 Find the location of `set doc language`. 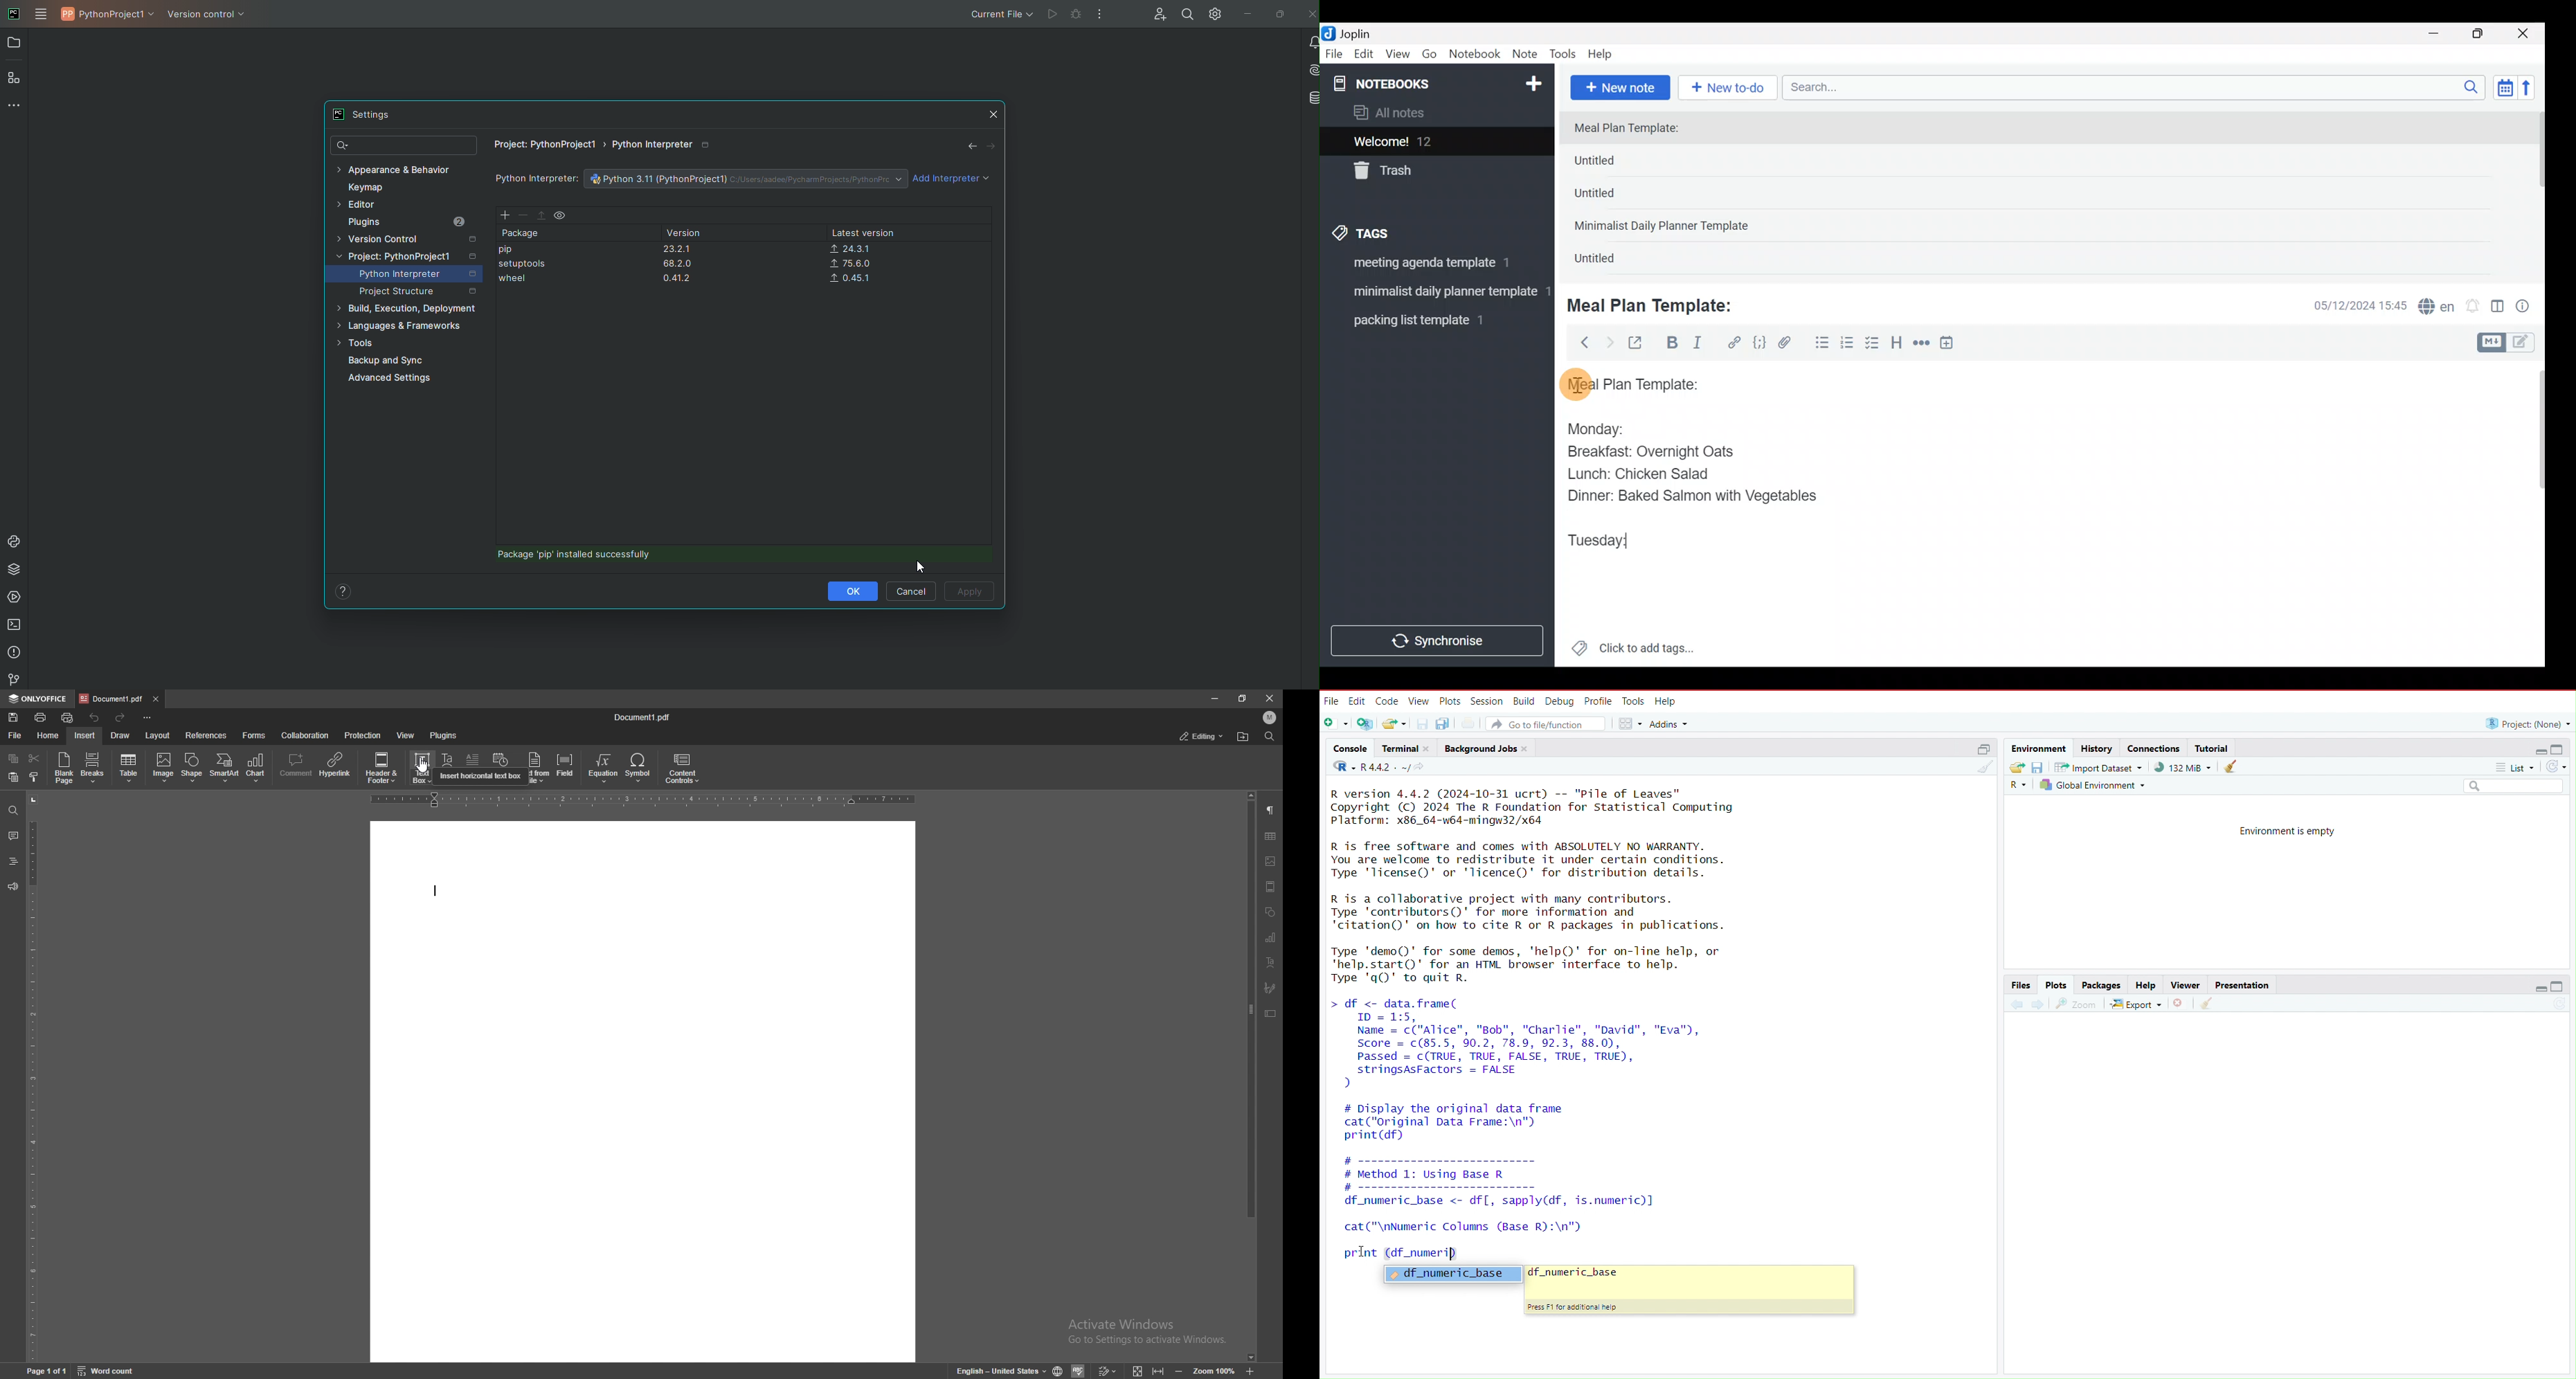

set doc language is located at coordinates (1058, 1371).